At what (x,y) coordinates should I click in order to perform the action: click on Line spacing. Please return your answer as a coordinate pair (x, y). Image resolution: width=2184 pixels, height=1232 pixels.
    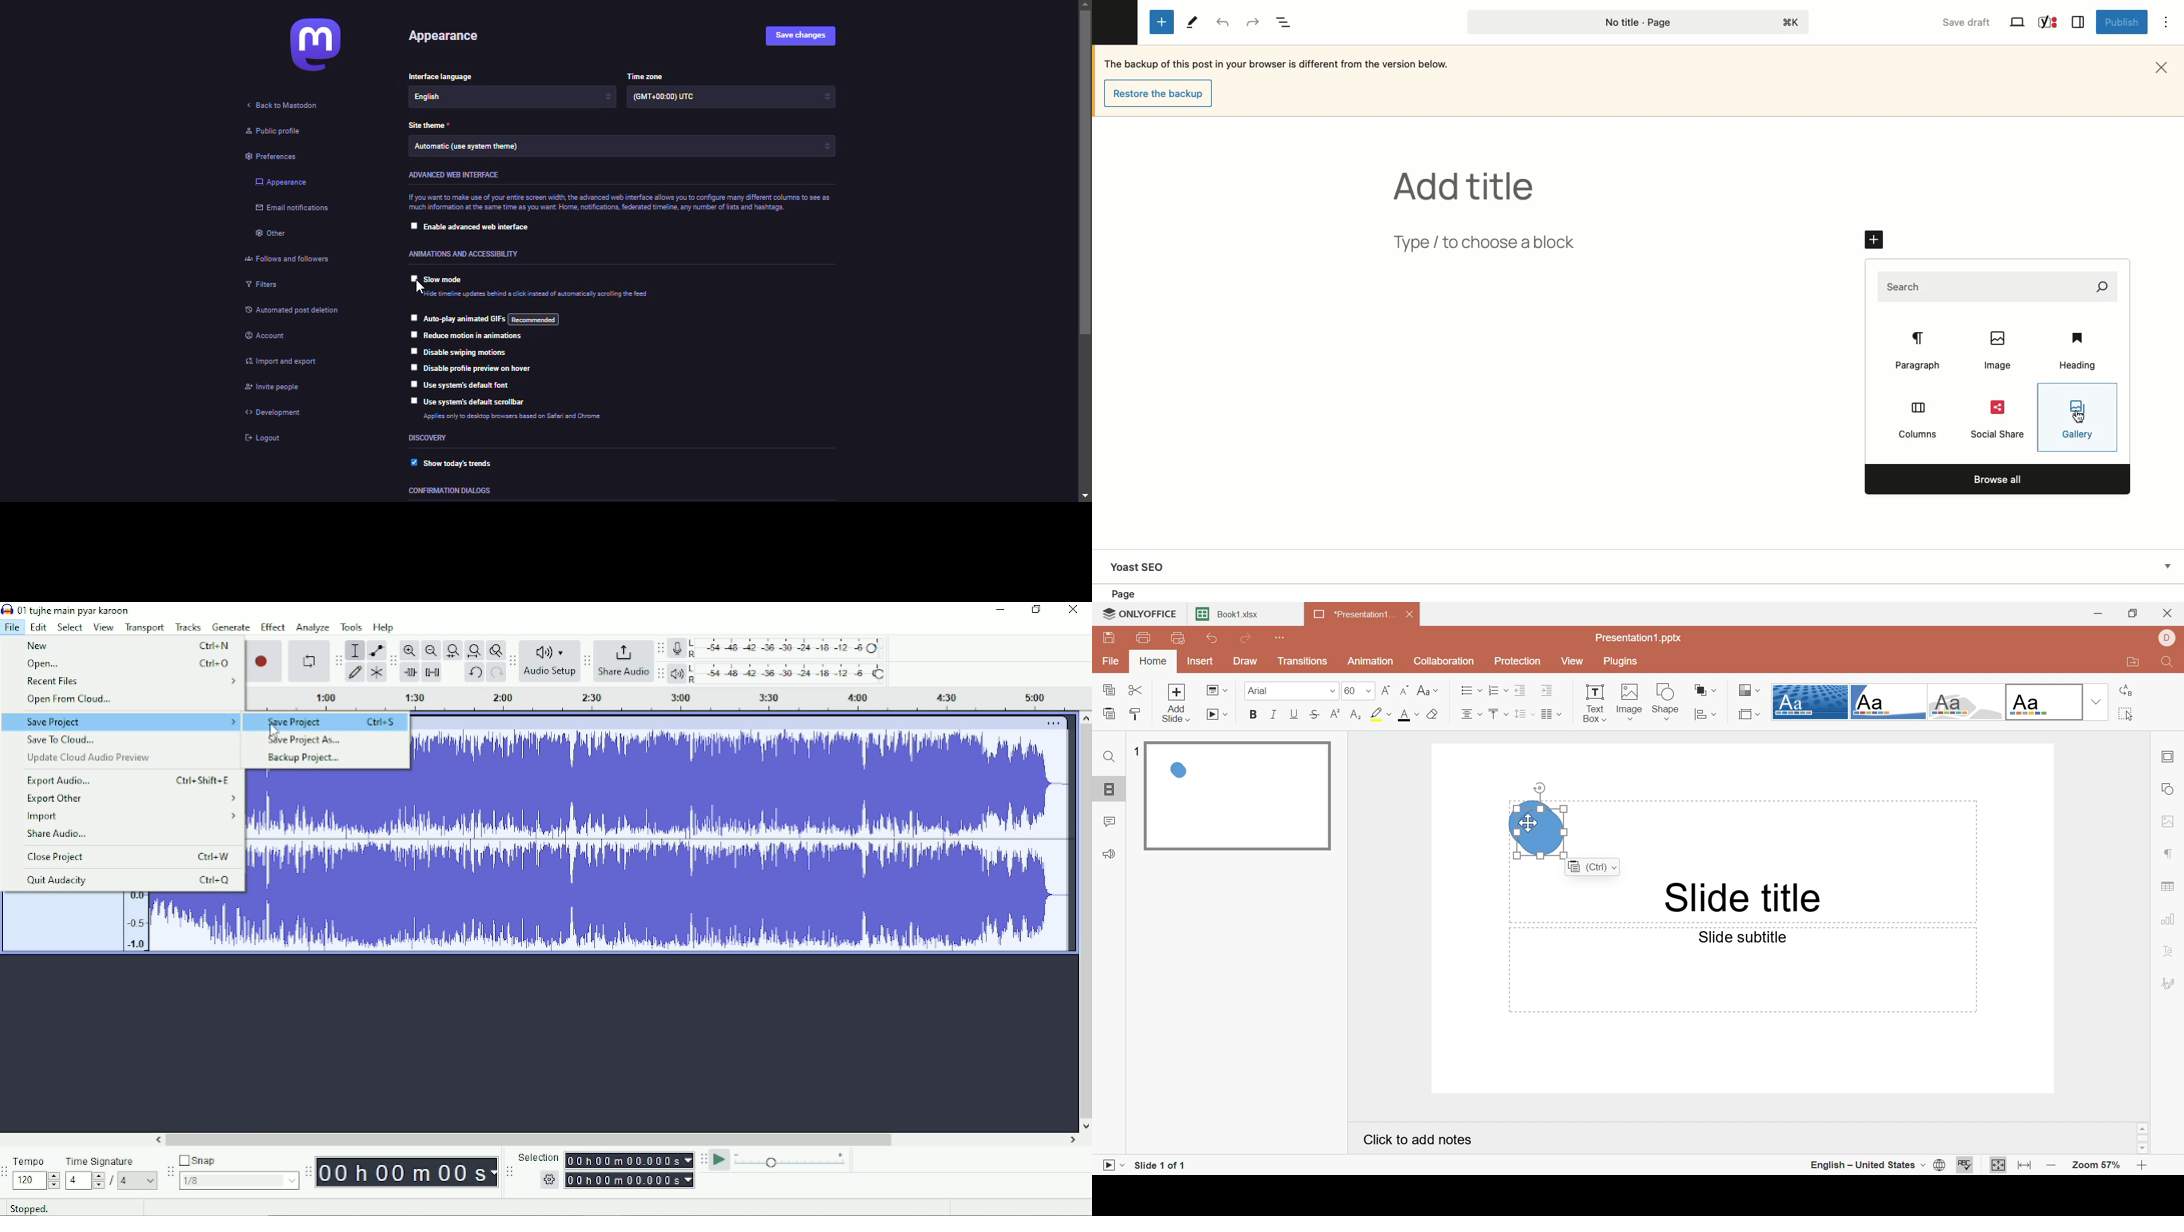
    Looking at the image, I should click on (1524, 715).